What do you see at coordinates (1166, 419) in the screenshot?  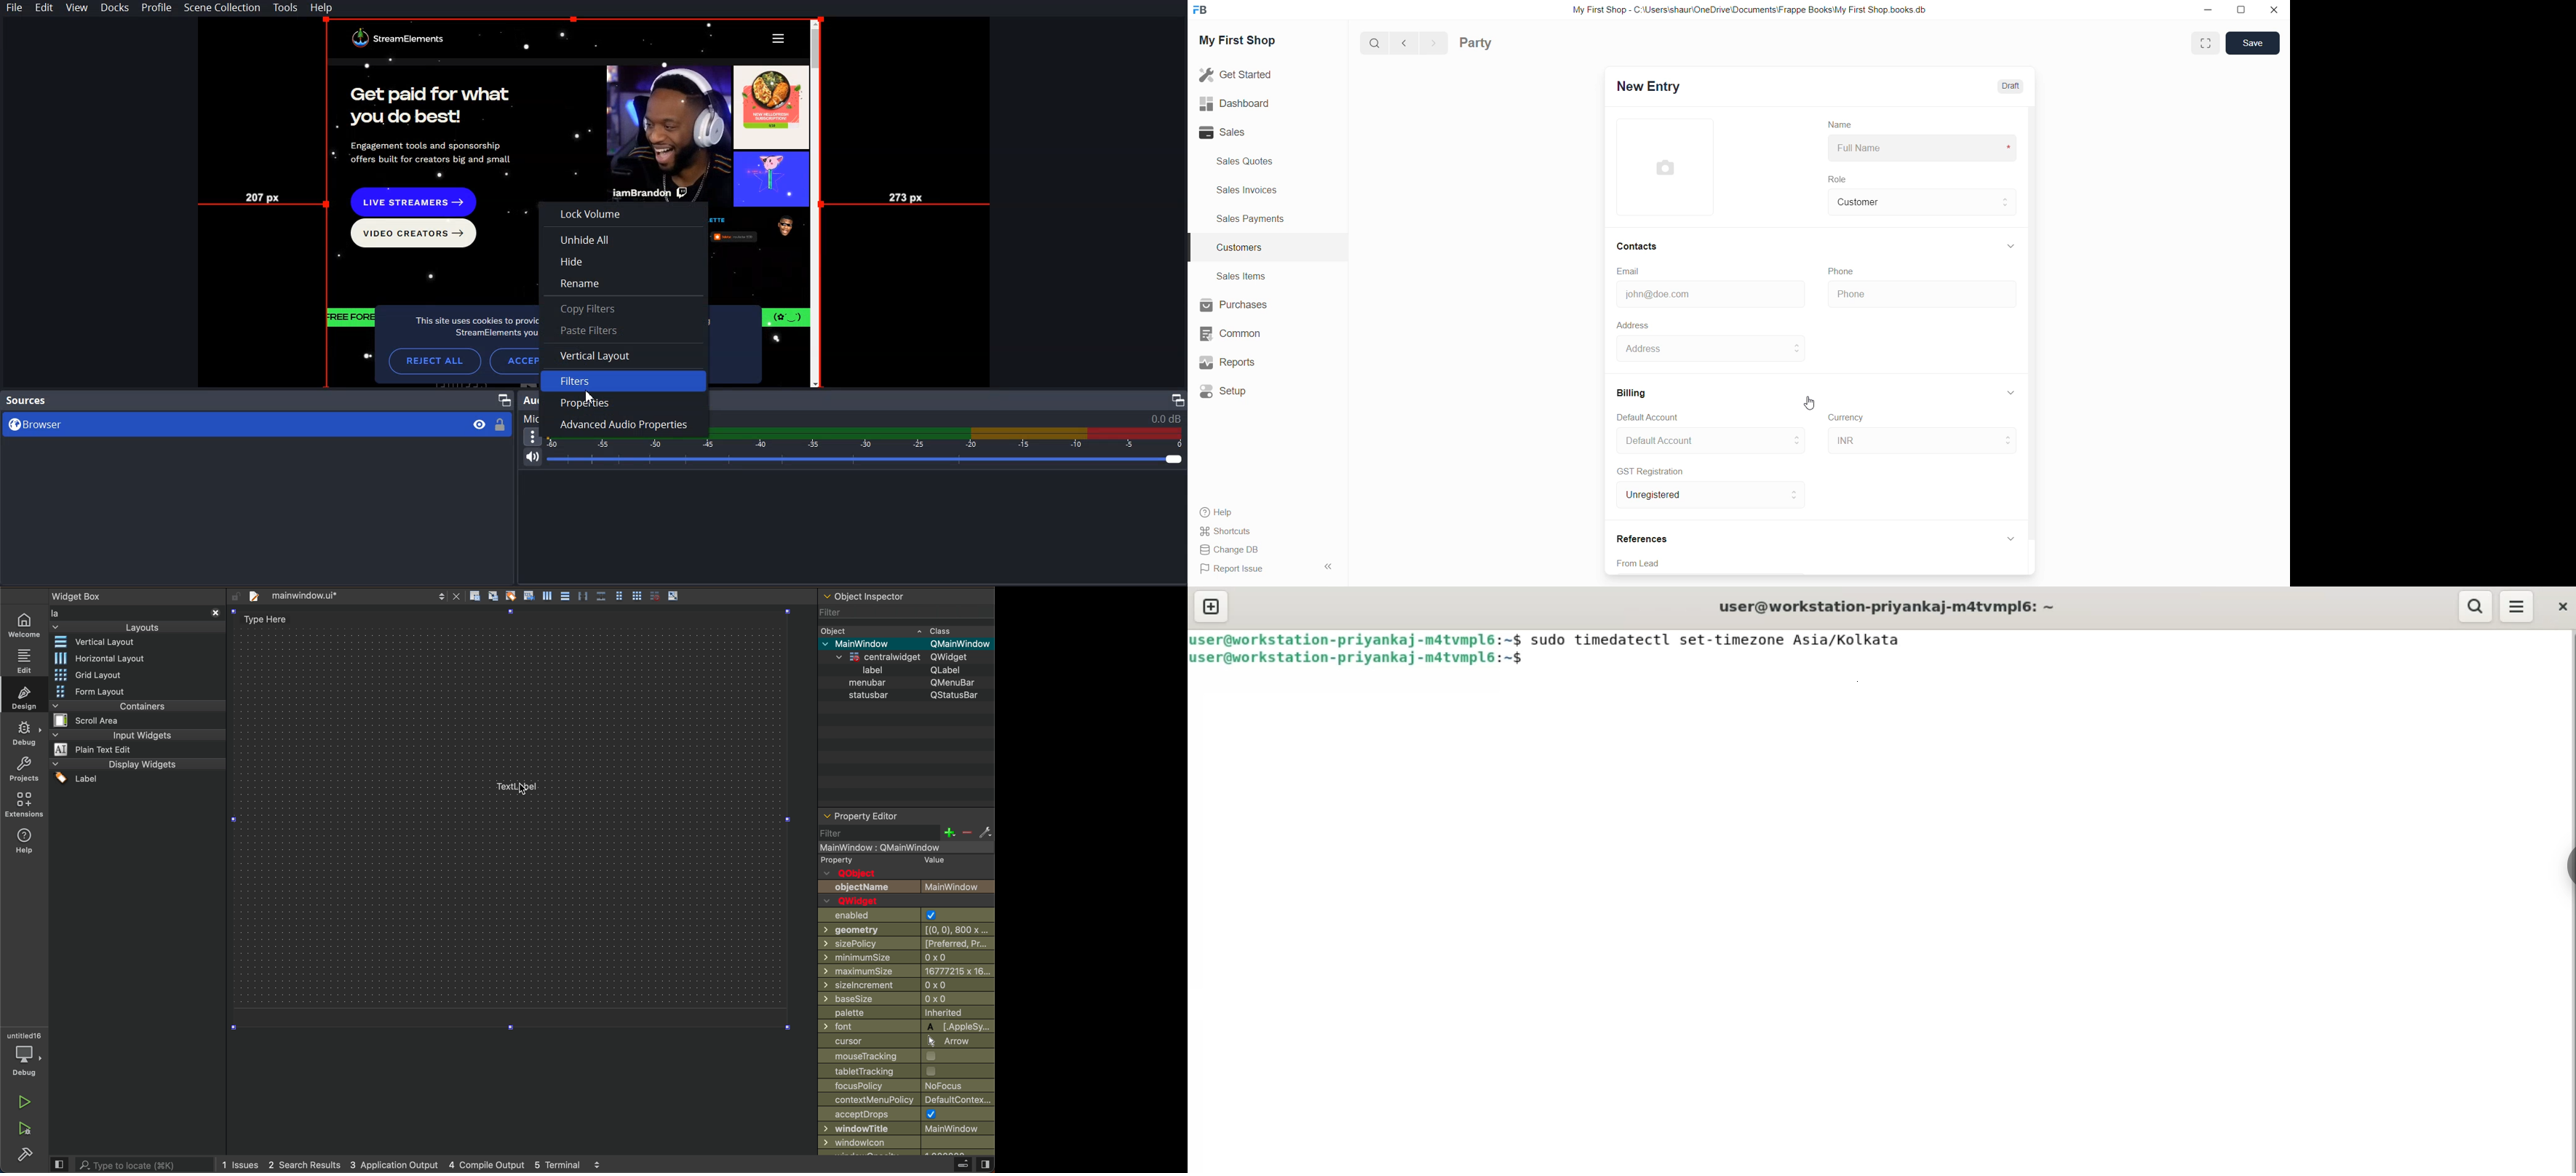 I see `0.0 db` at bounding box center [1166, 419].